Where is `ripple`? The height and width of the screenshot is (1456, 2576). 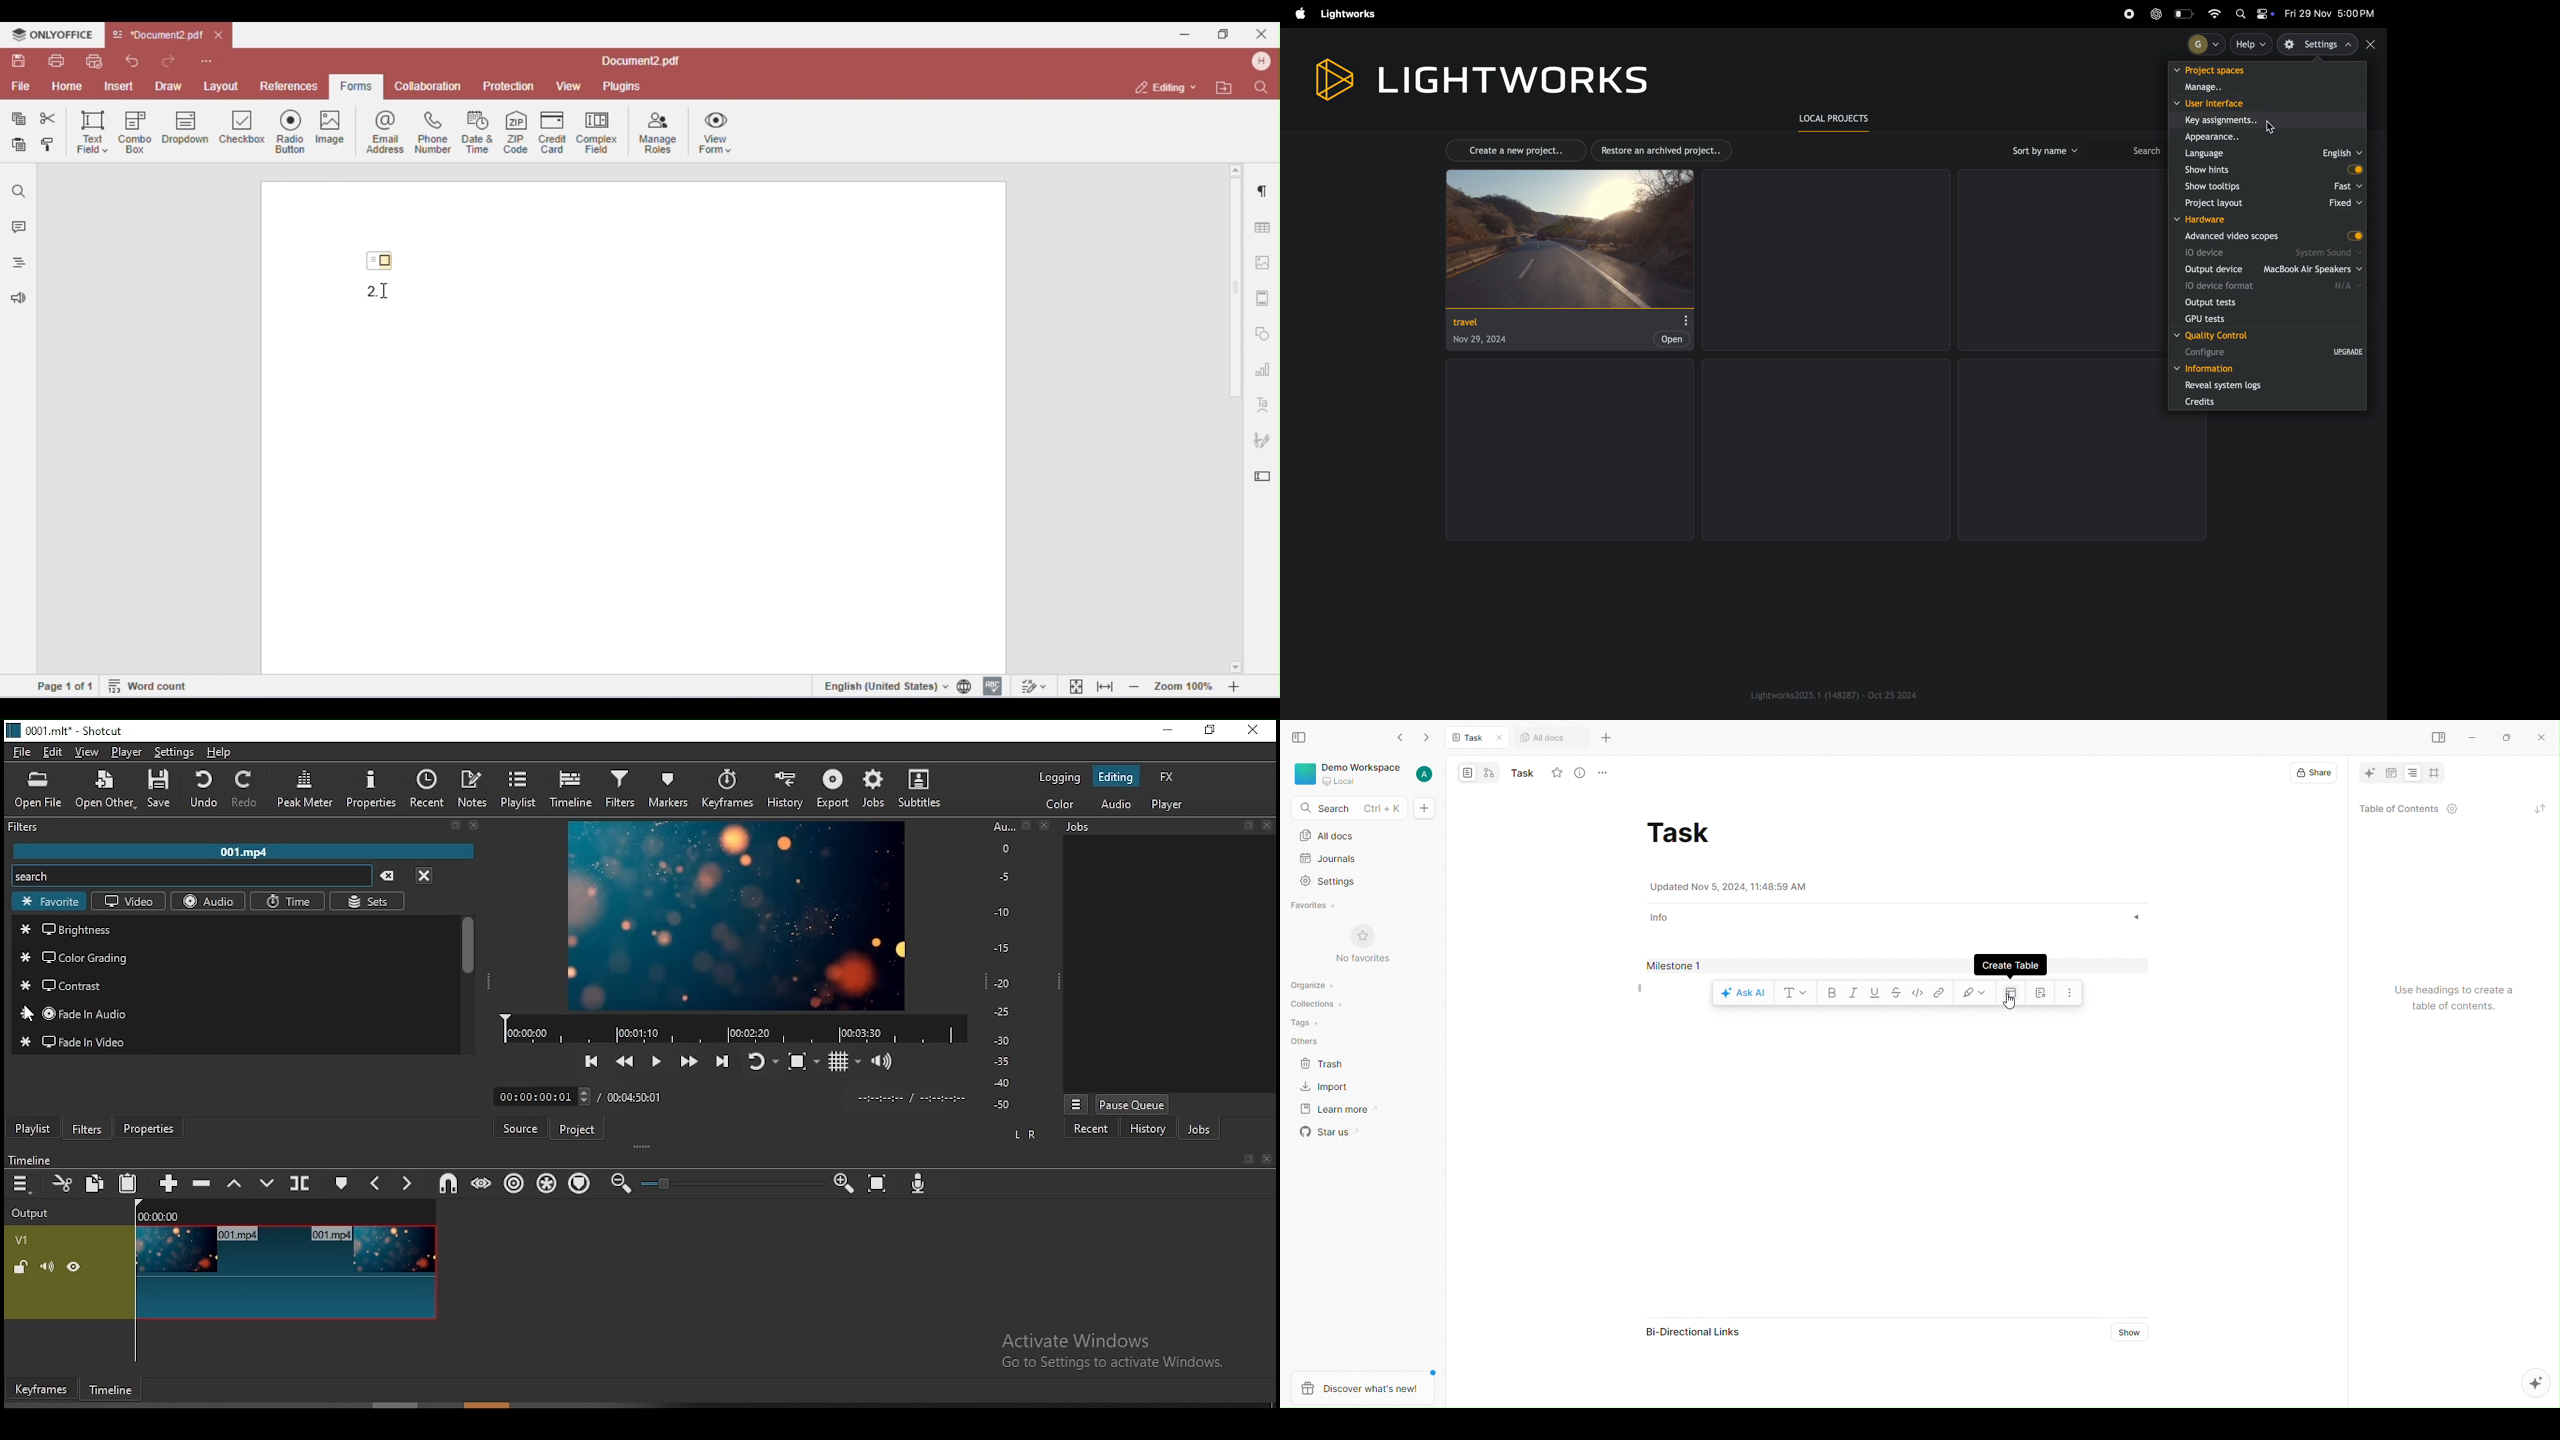
ripple is located at coordinates (511, 1183).